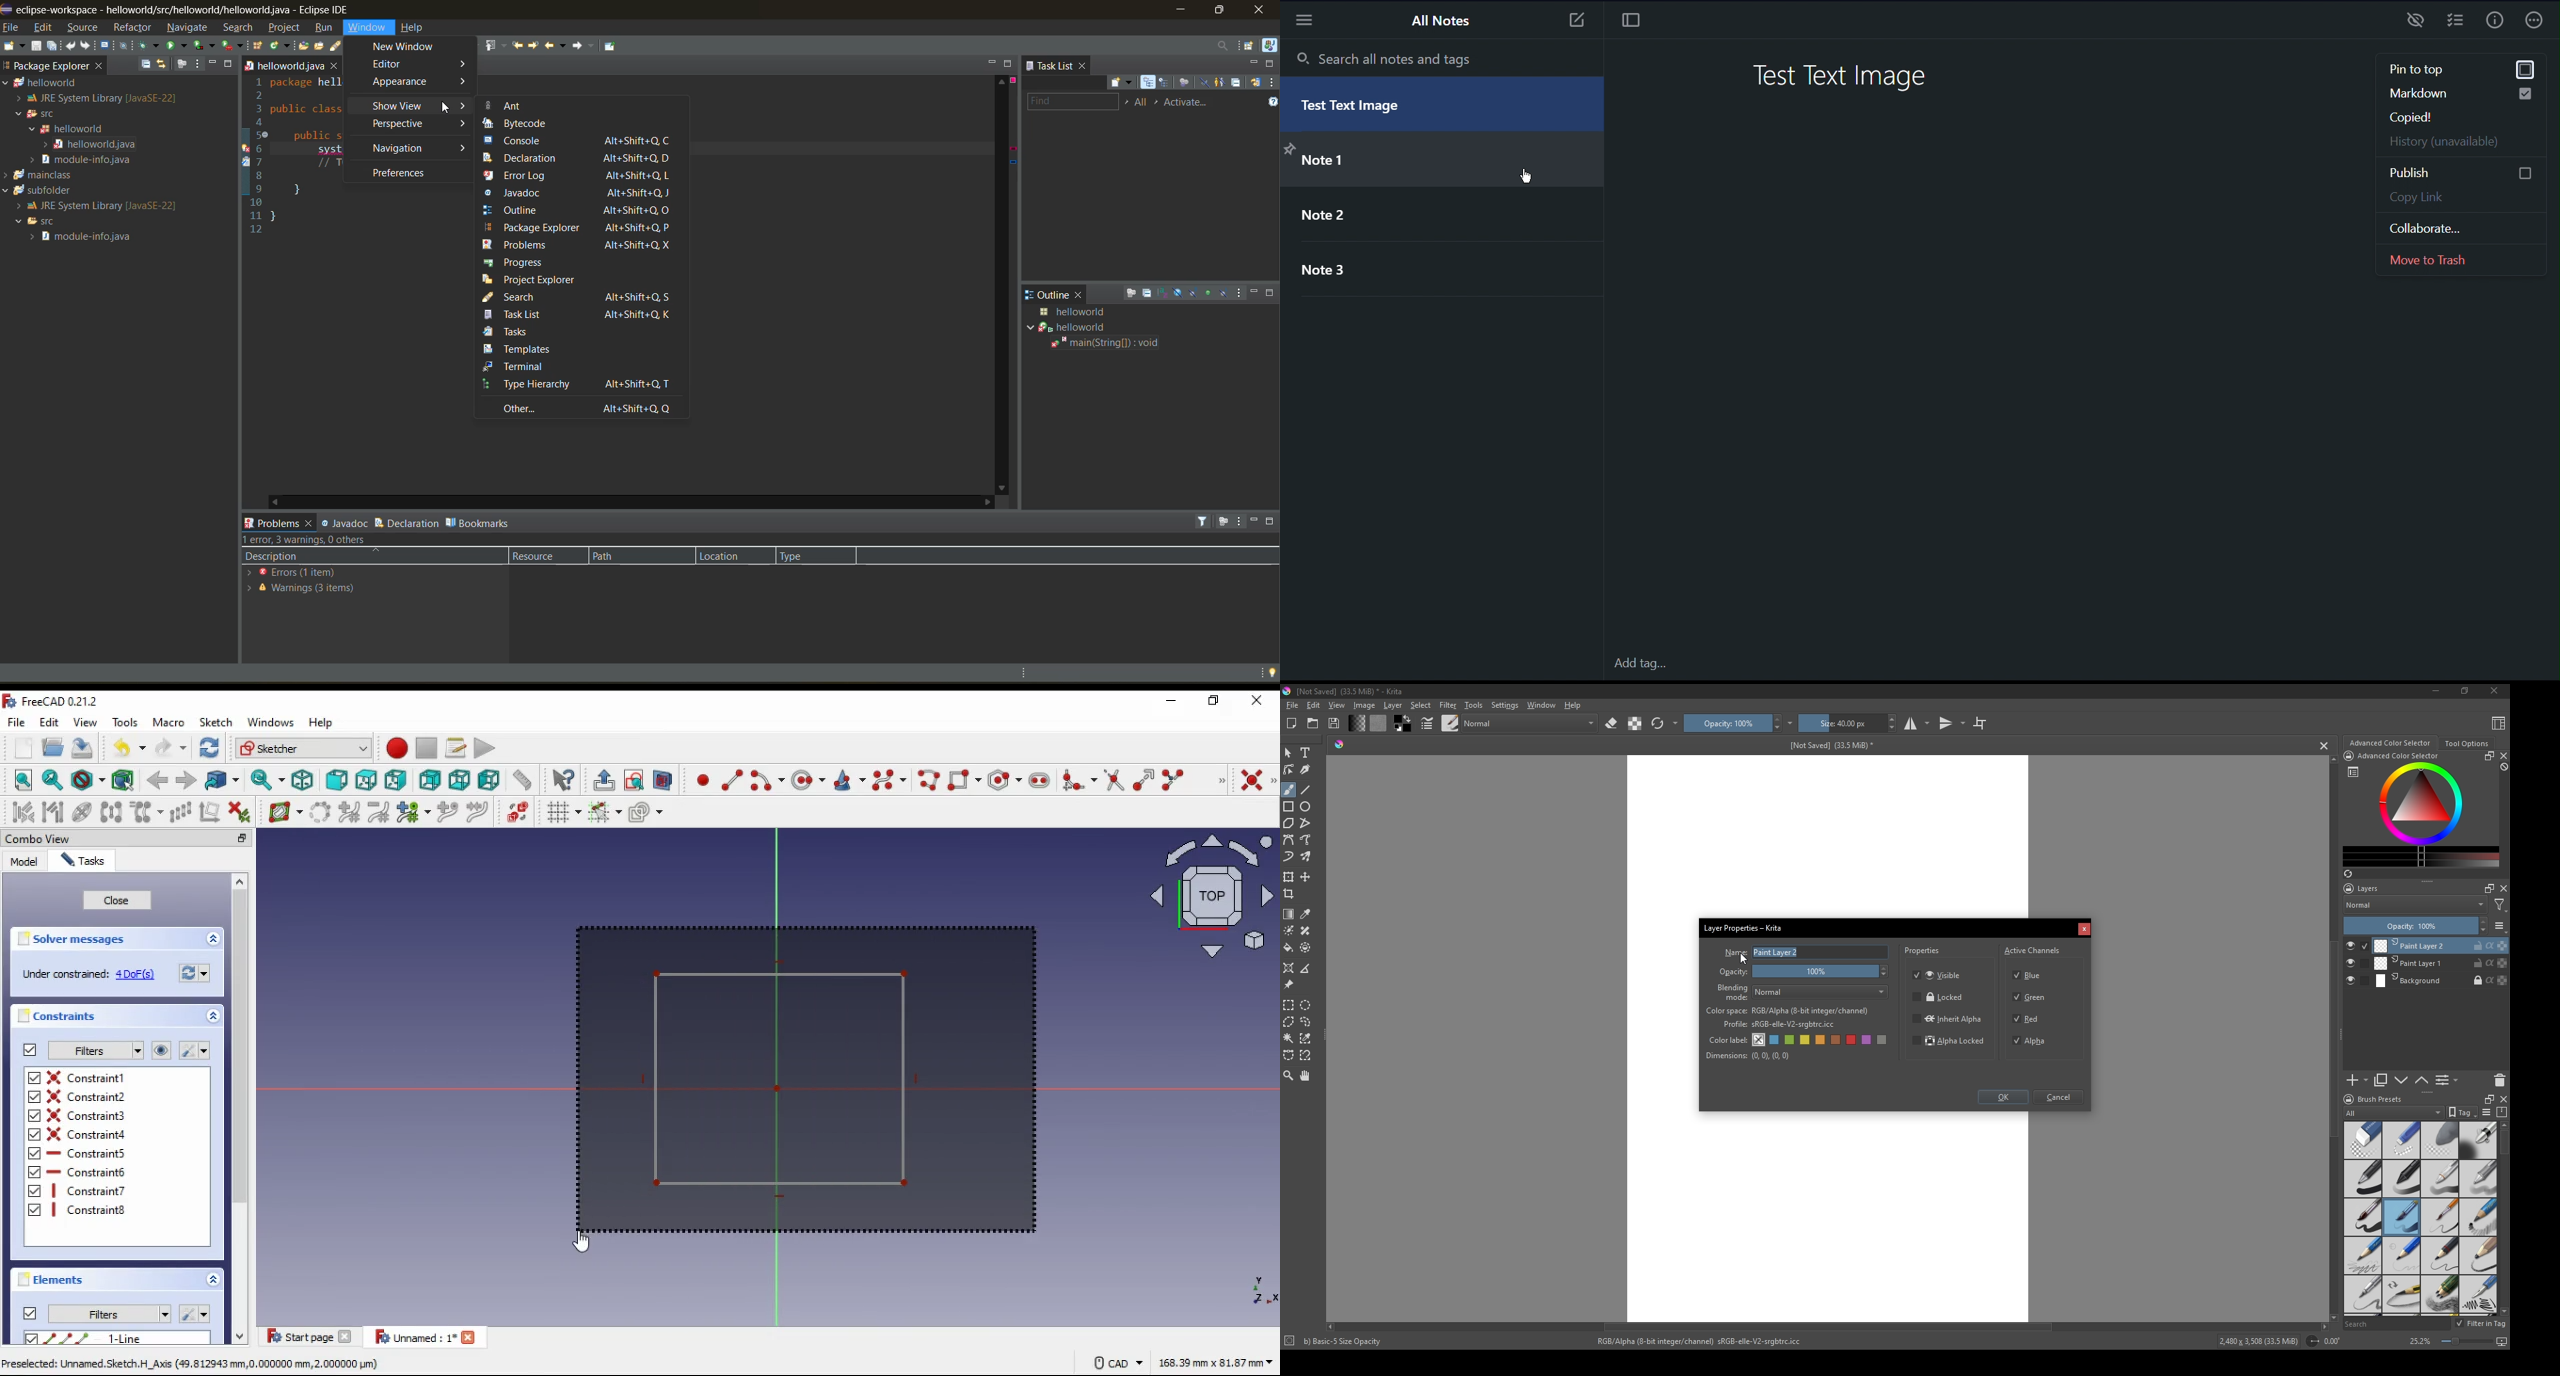 Image resolution: width=2576 pixels, height=1400 pixels. I want to click on tab 1, so click(311, 1336).